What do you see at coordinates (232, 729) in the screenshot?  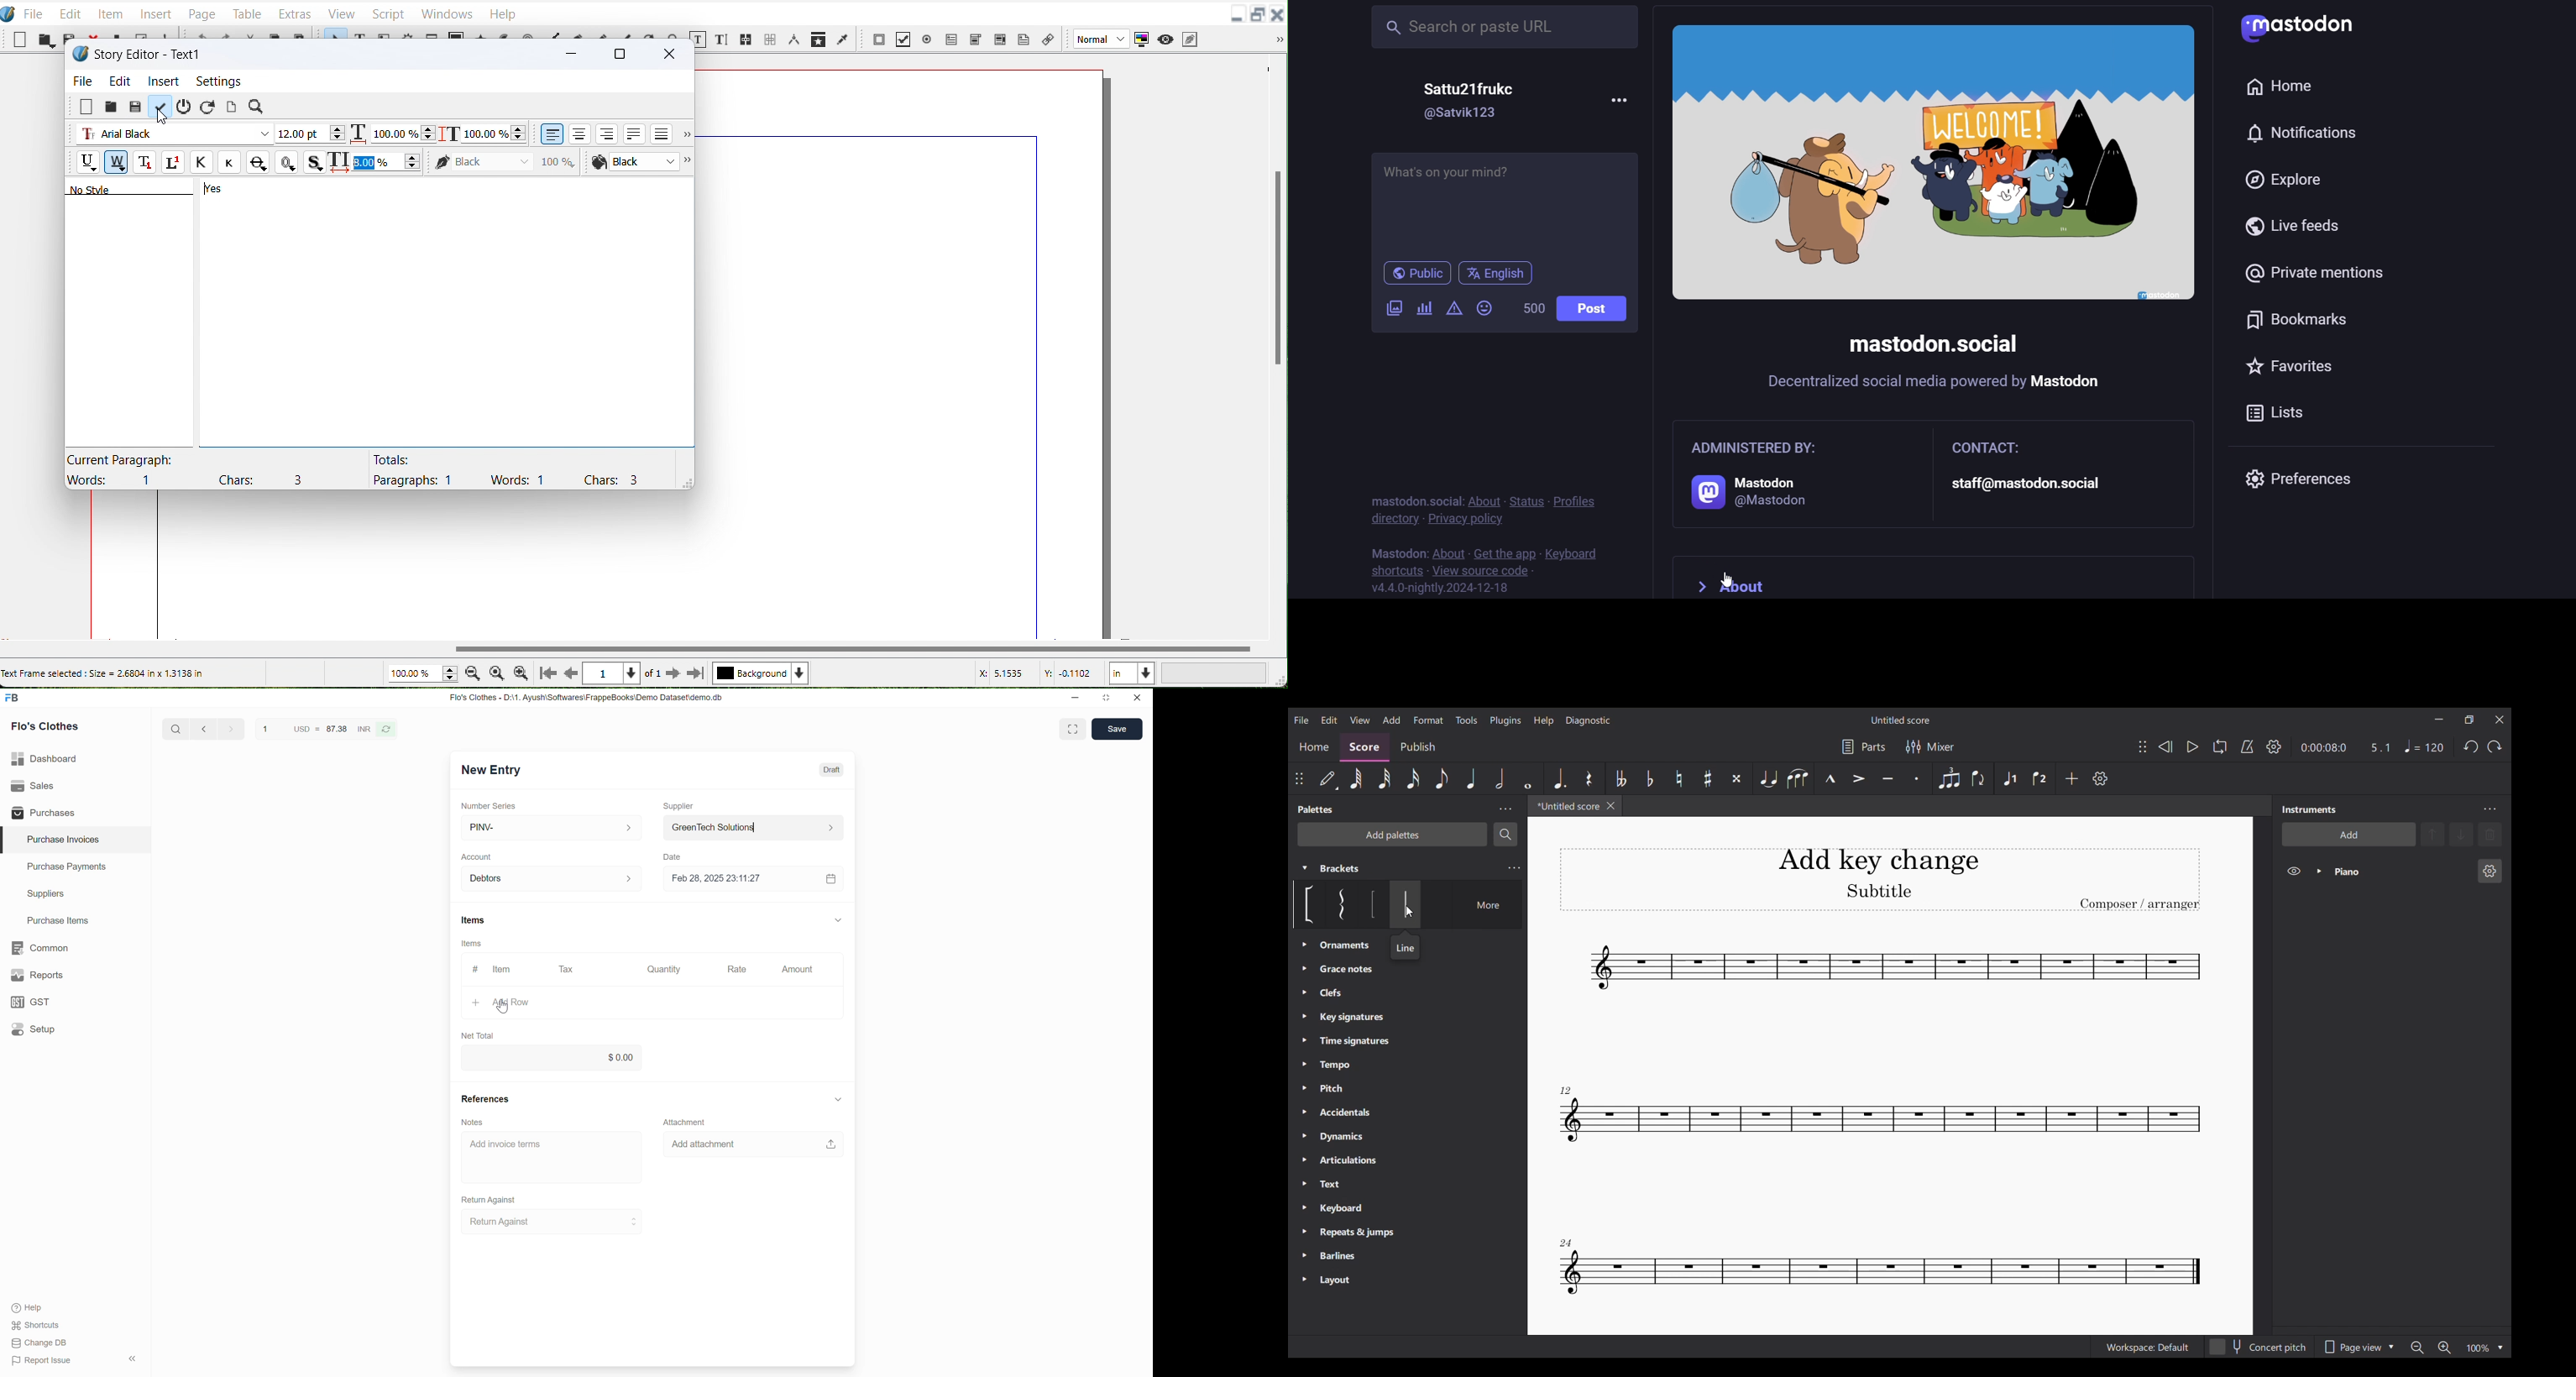 I see `Next` at bounding box center [232, 729].